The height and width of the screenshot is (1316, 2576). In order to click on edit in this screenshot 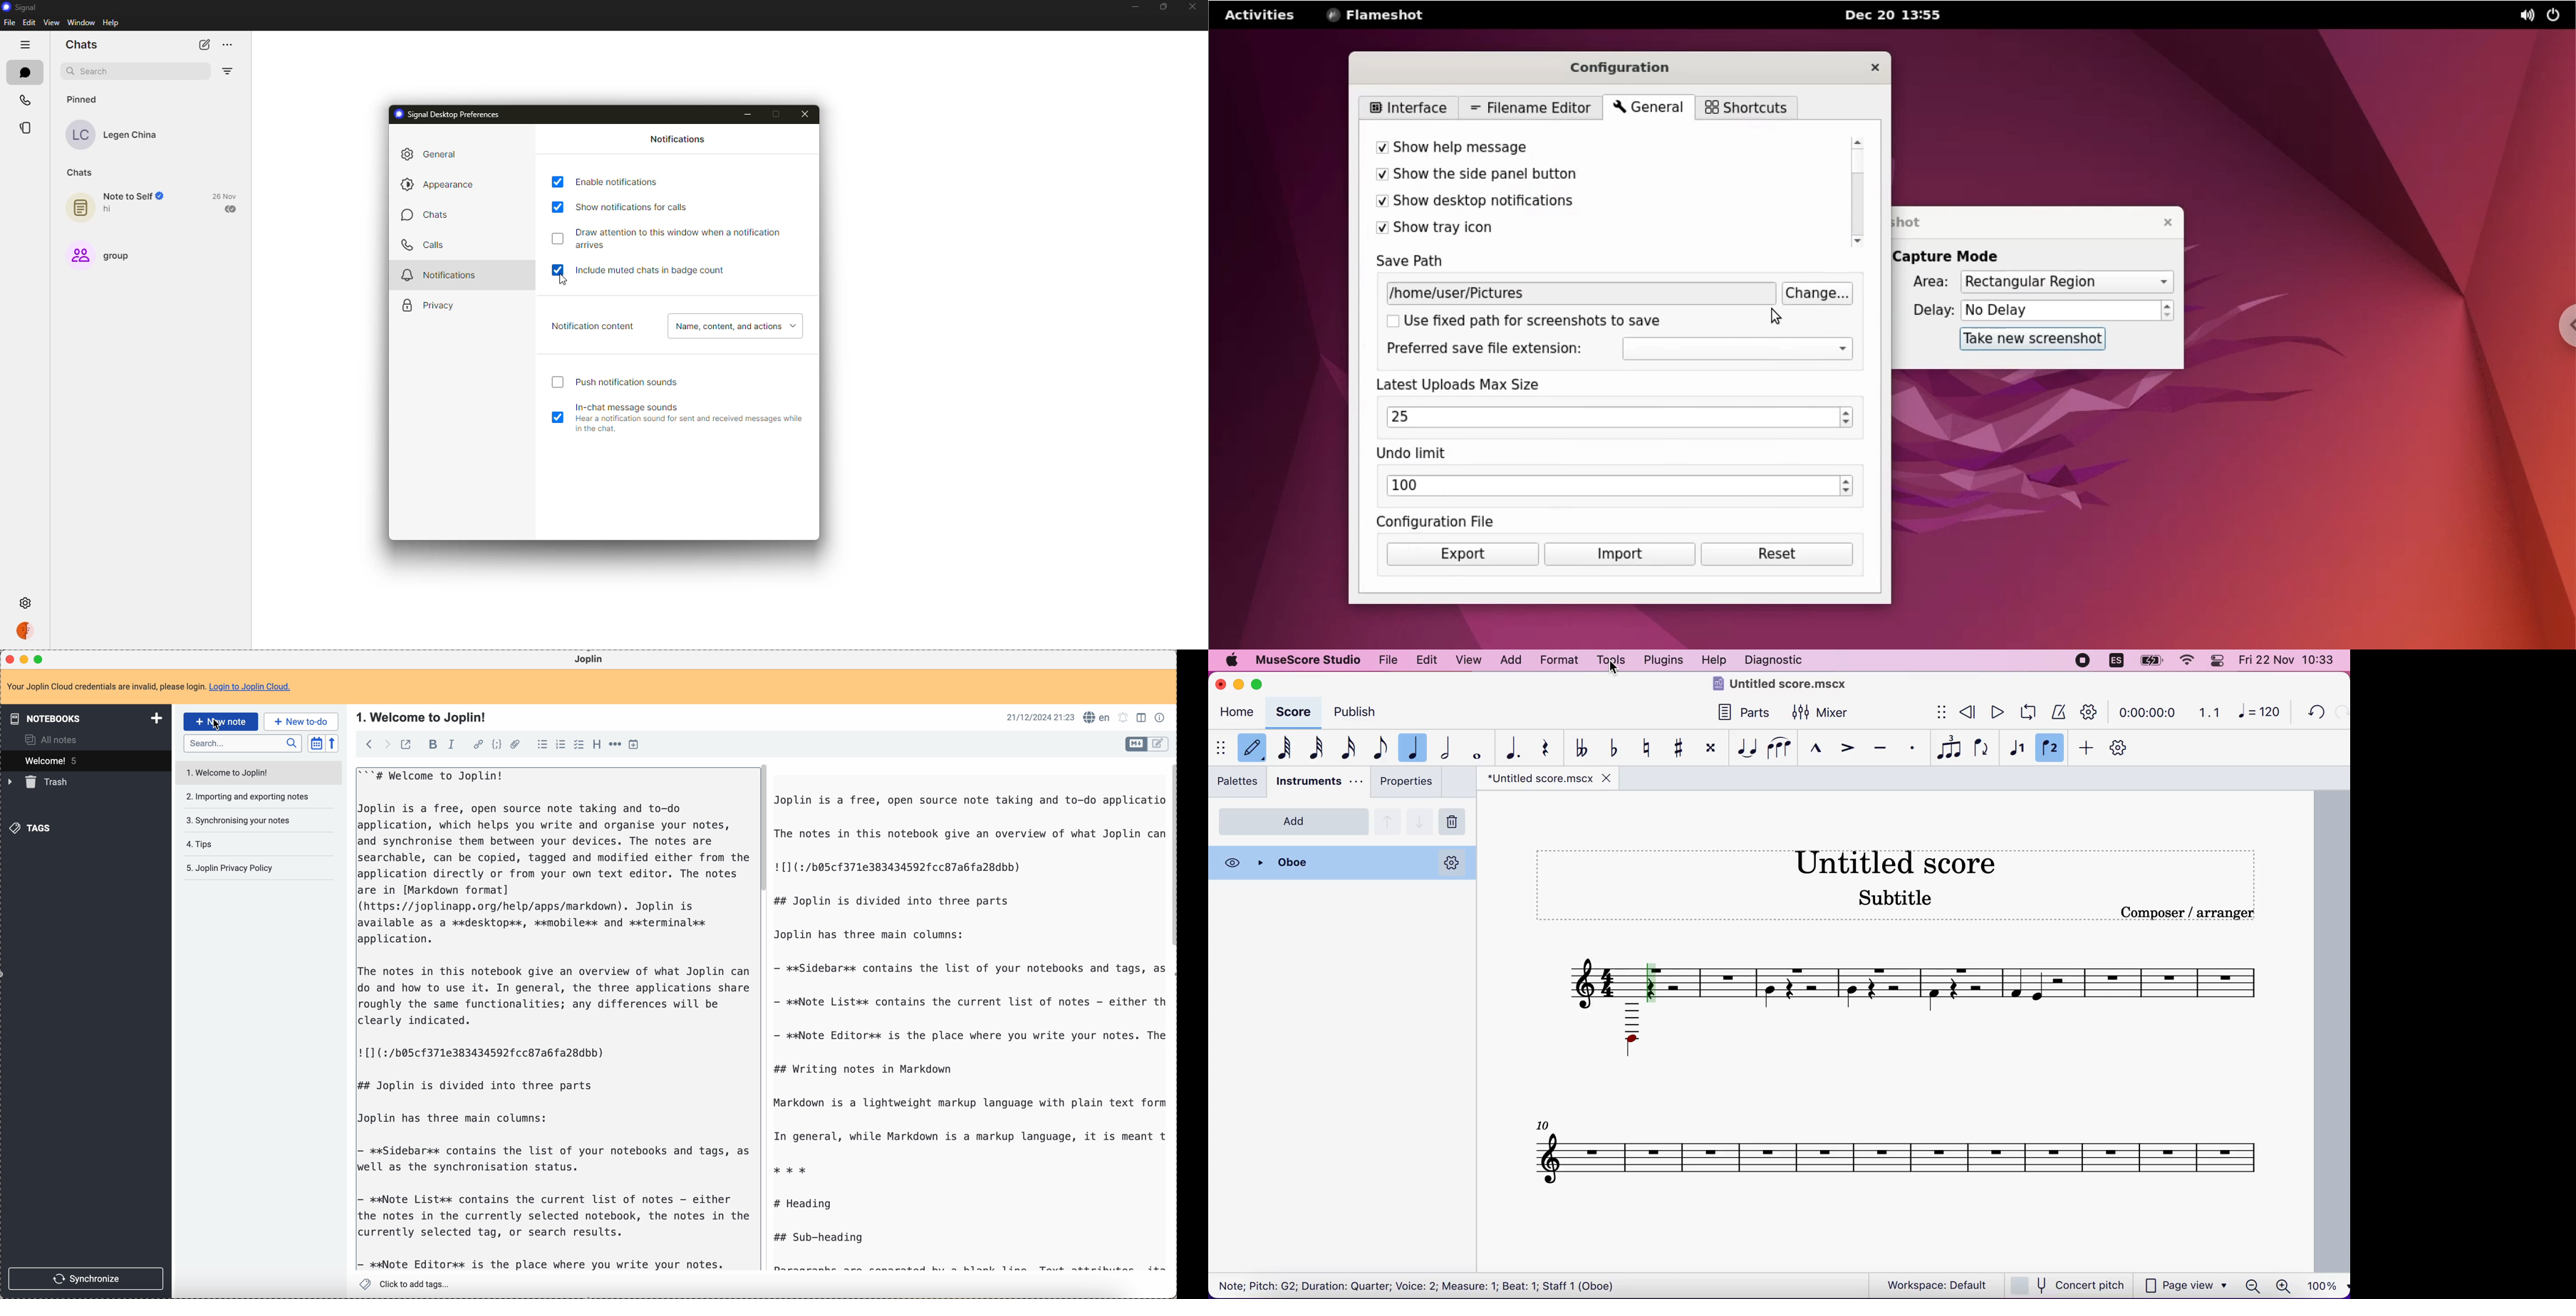, I will do `click(28, 23)`.